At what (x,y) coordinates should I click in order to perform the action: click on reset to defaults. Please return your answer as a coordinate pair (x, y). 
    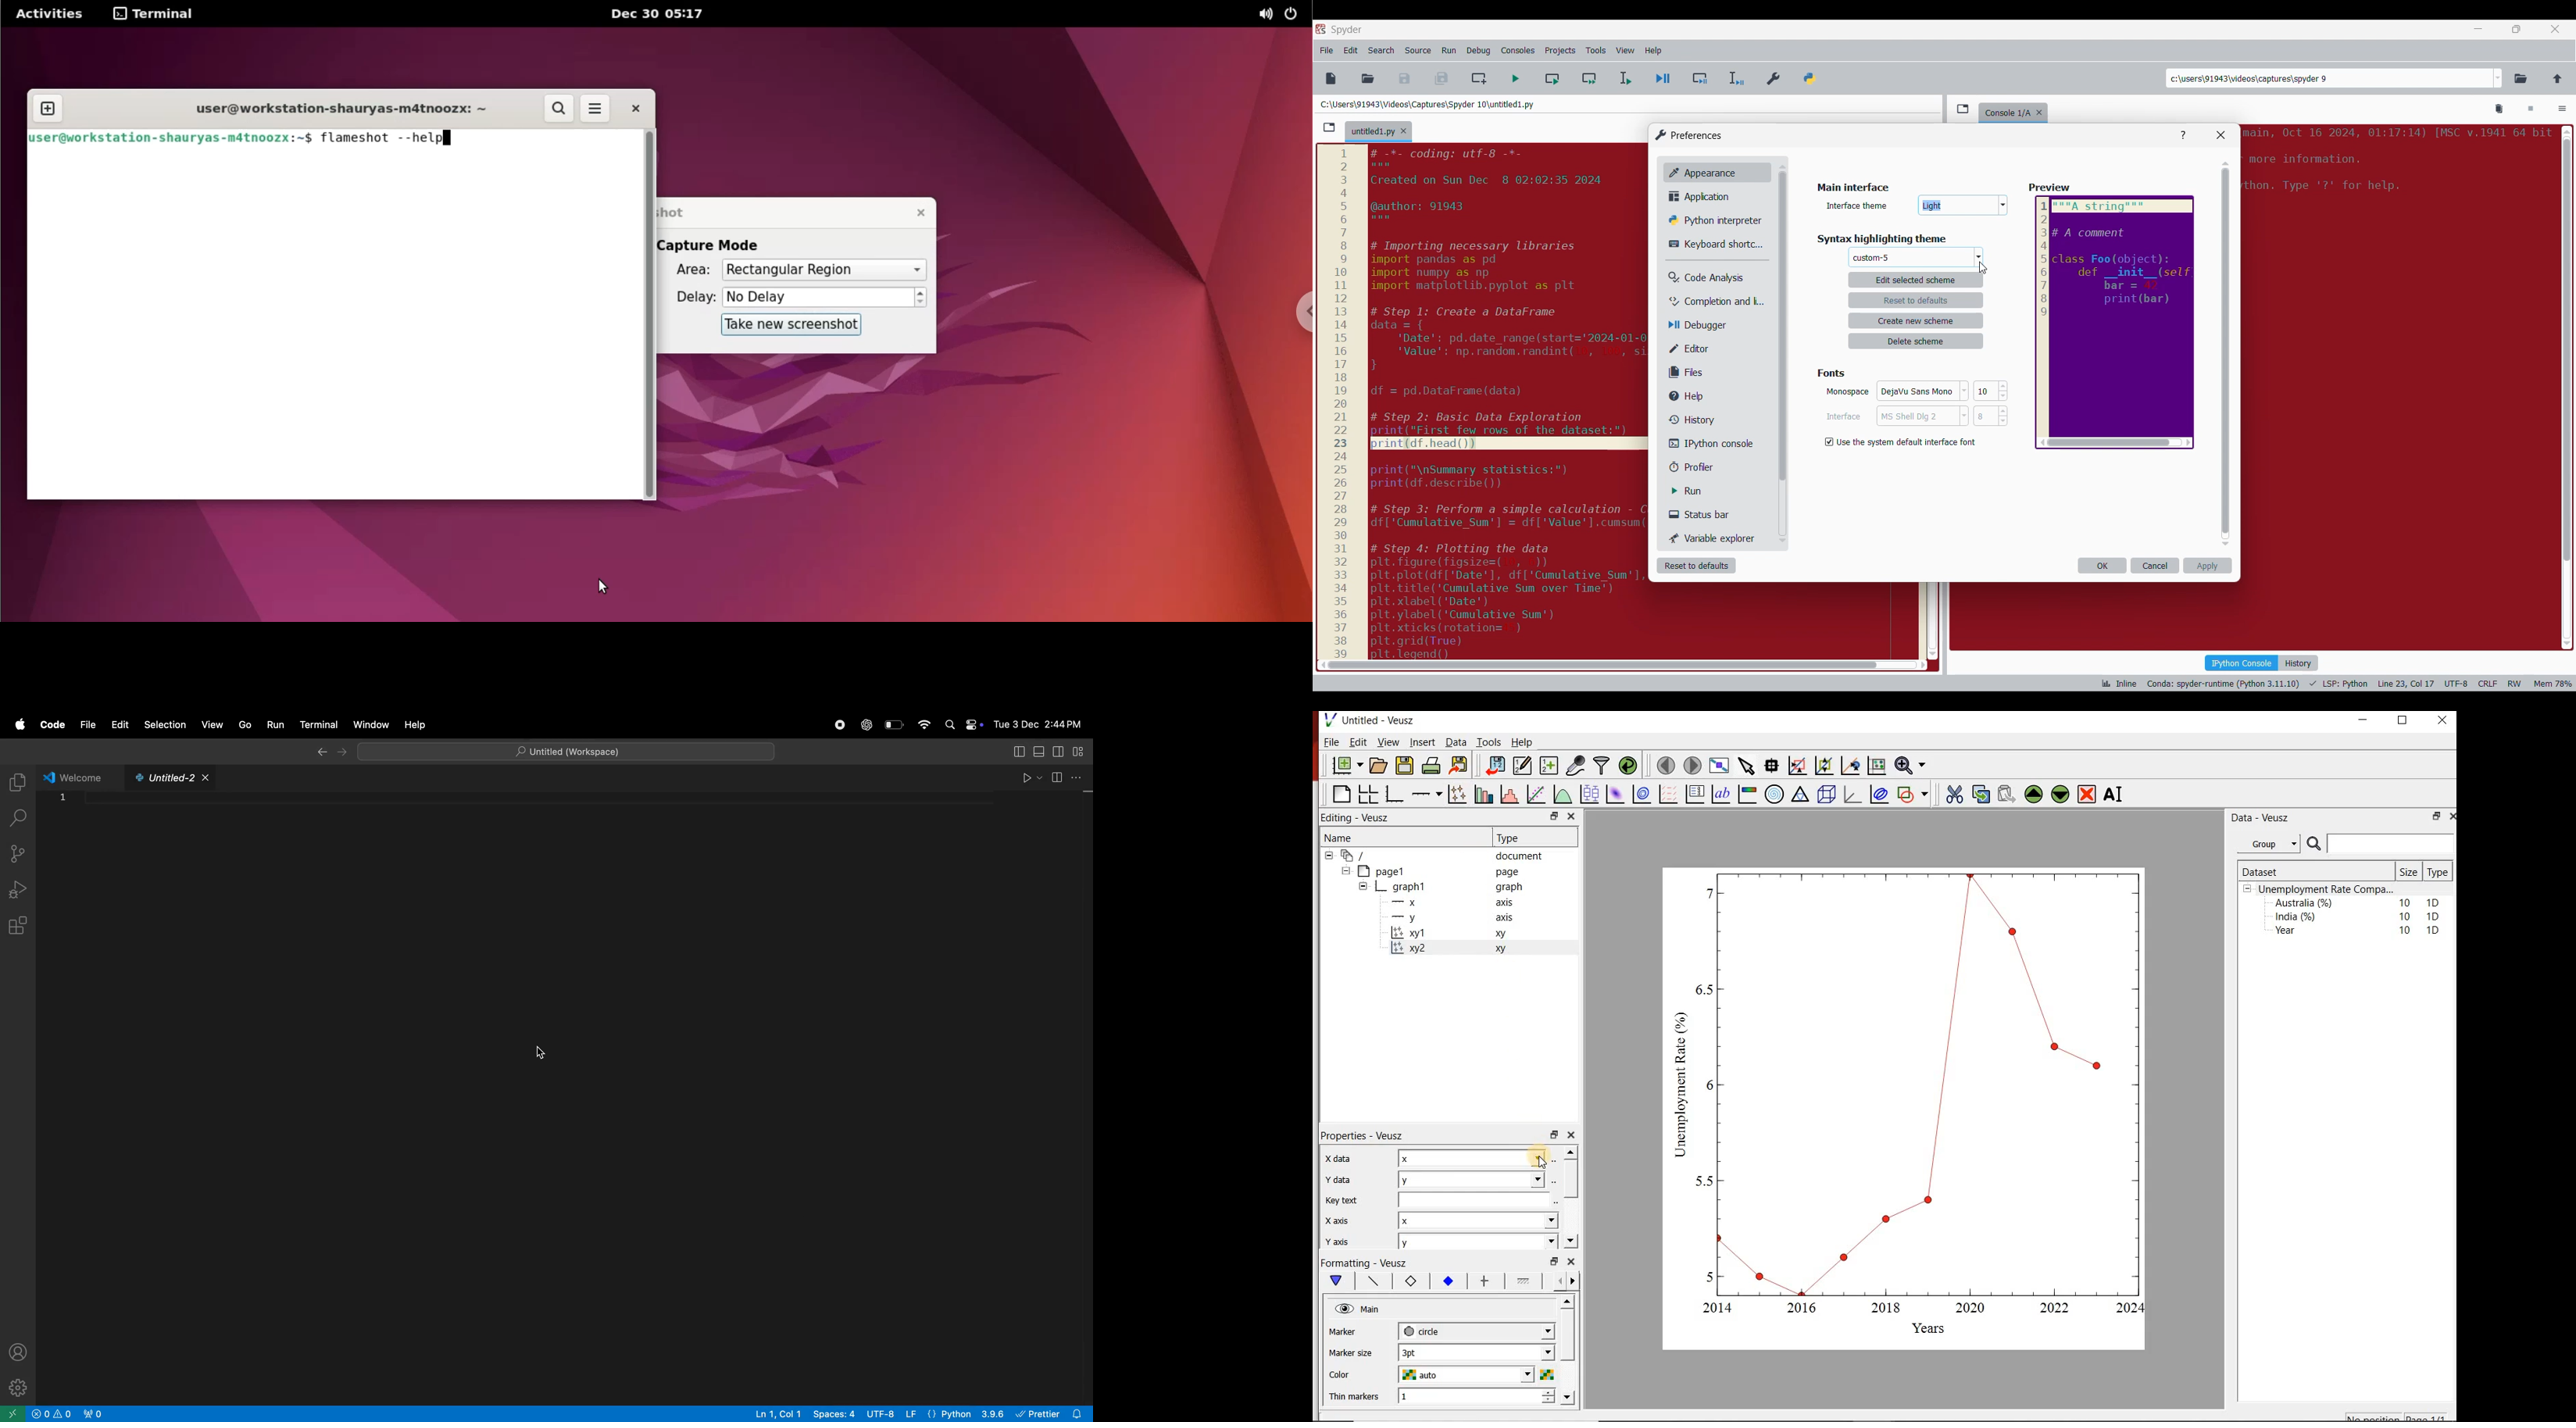
    Looking at the image, I should click on (1916, 300).